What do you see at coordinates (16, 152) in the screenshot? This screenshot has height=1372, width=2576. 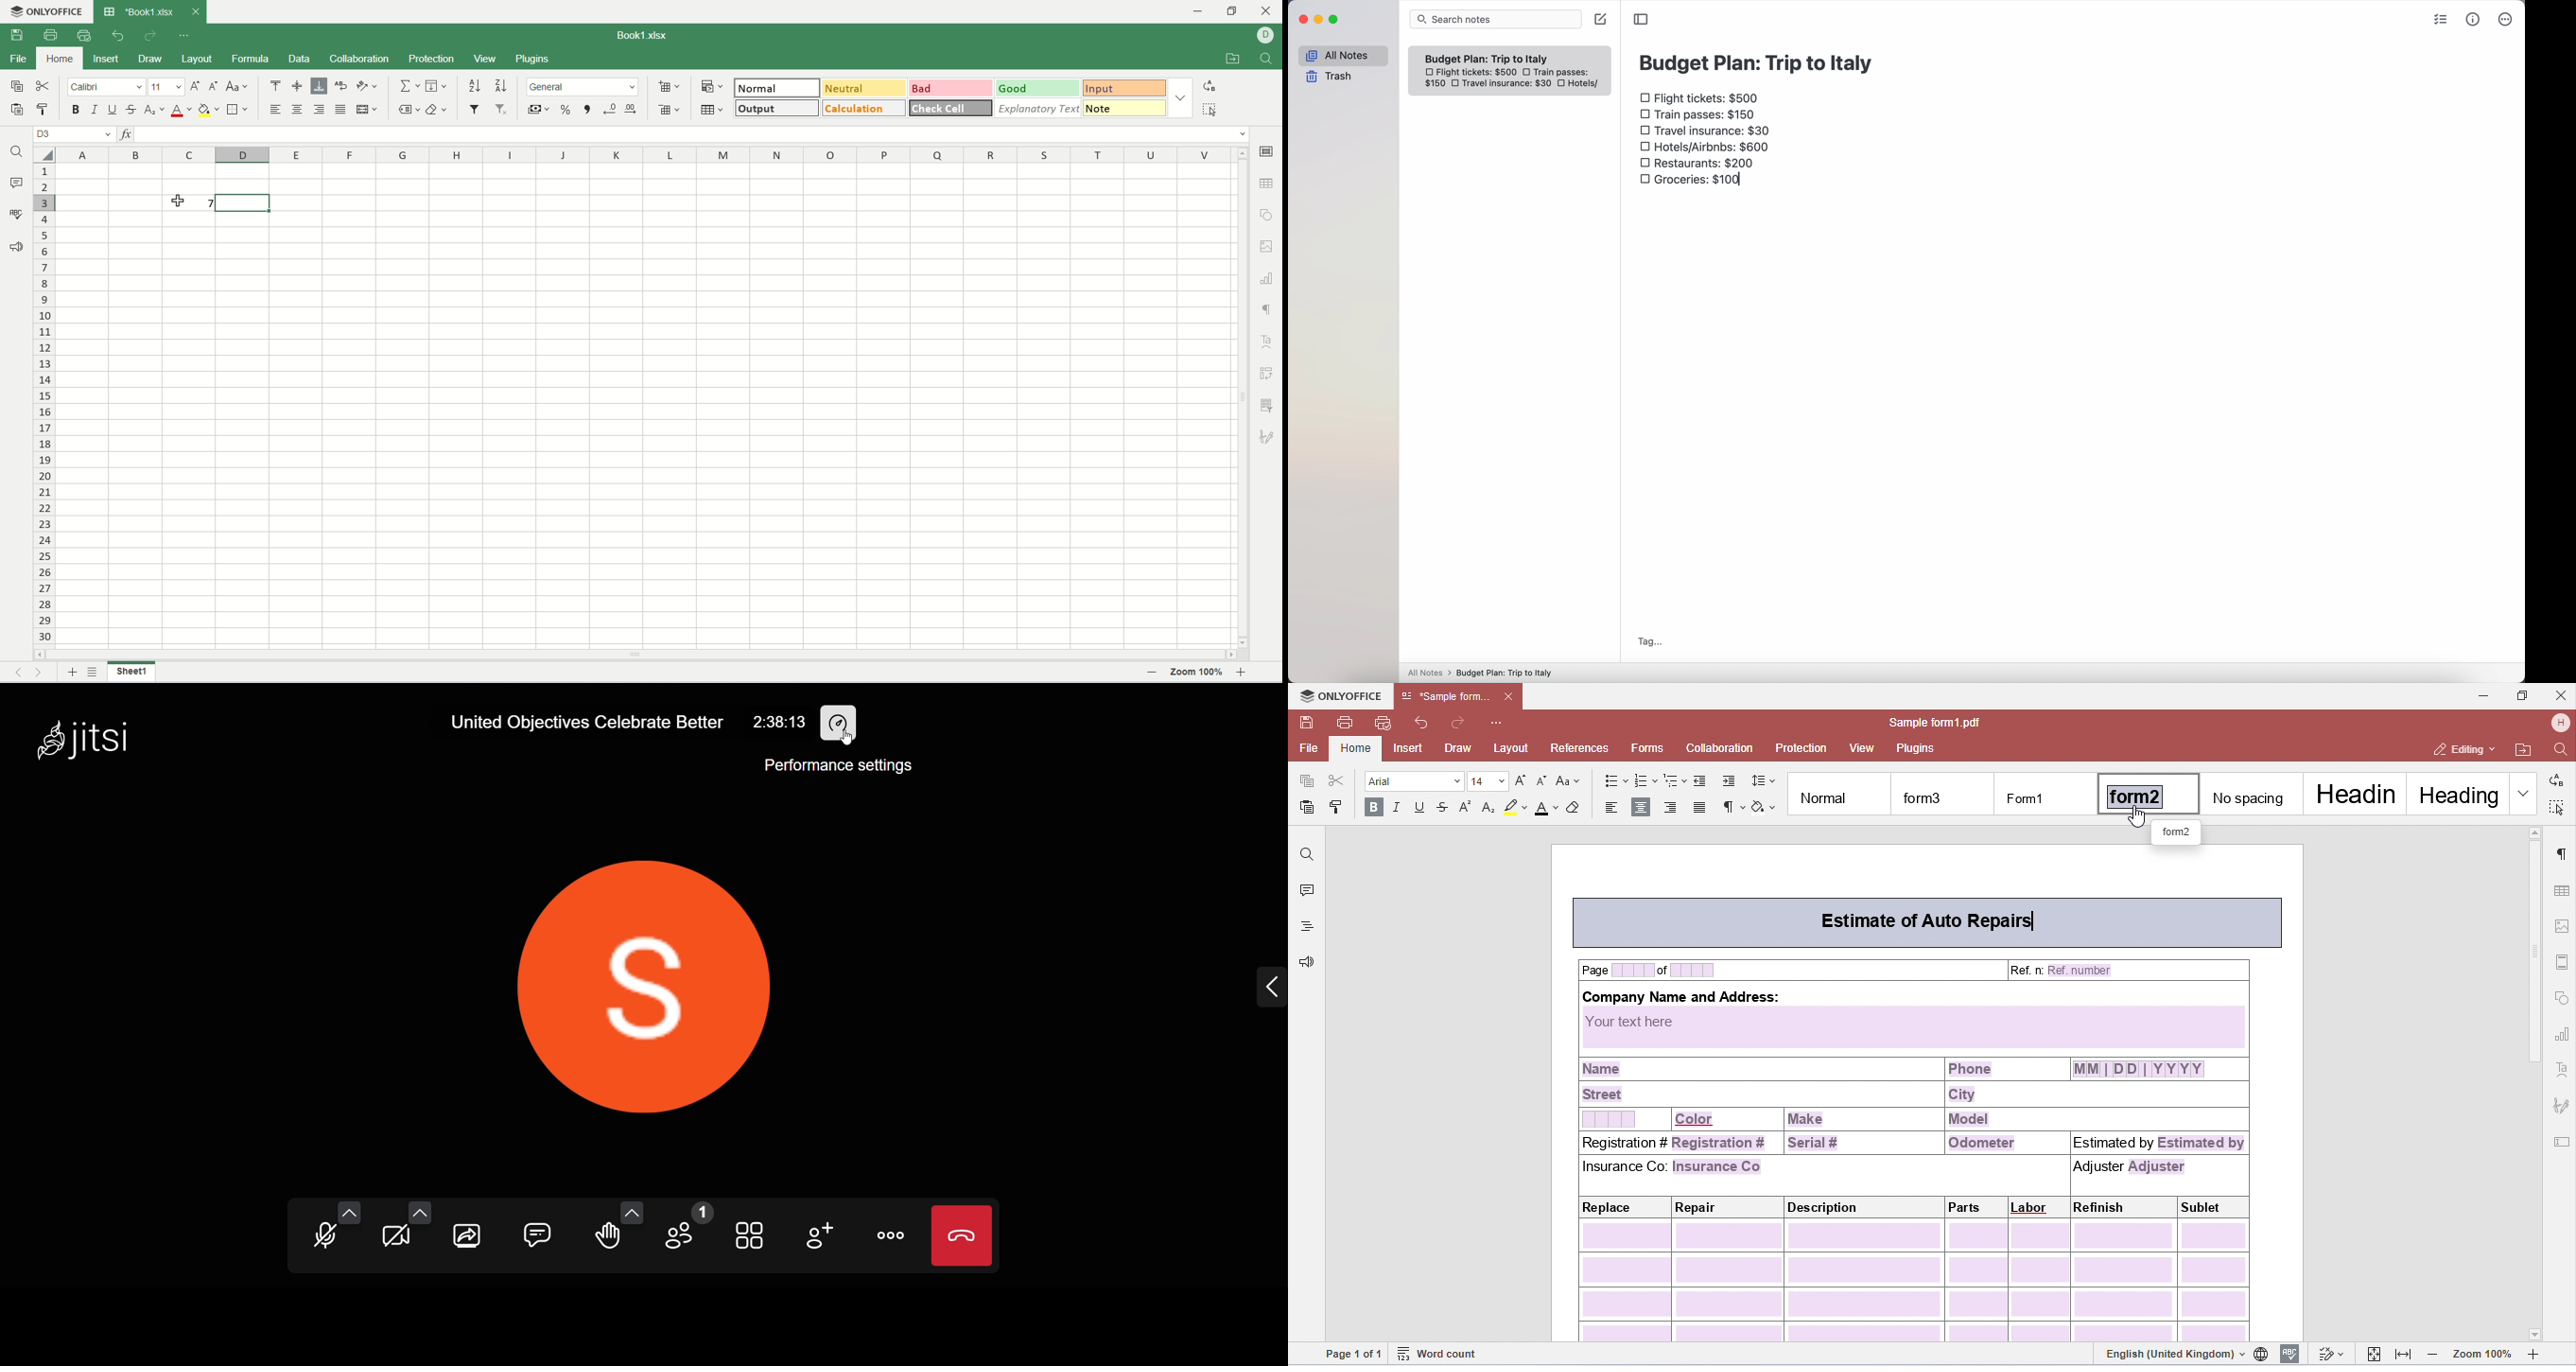 I see `find` at bounding box center [16, 152].